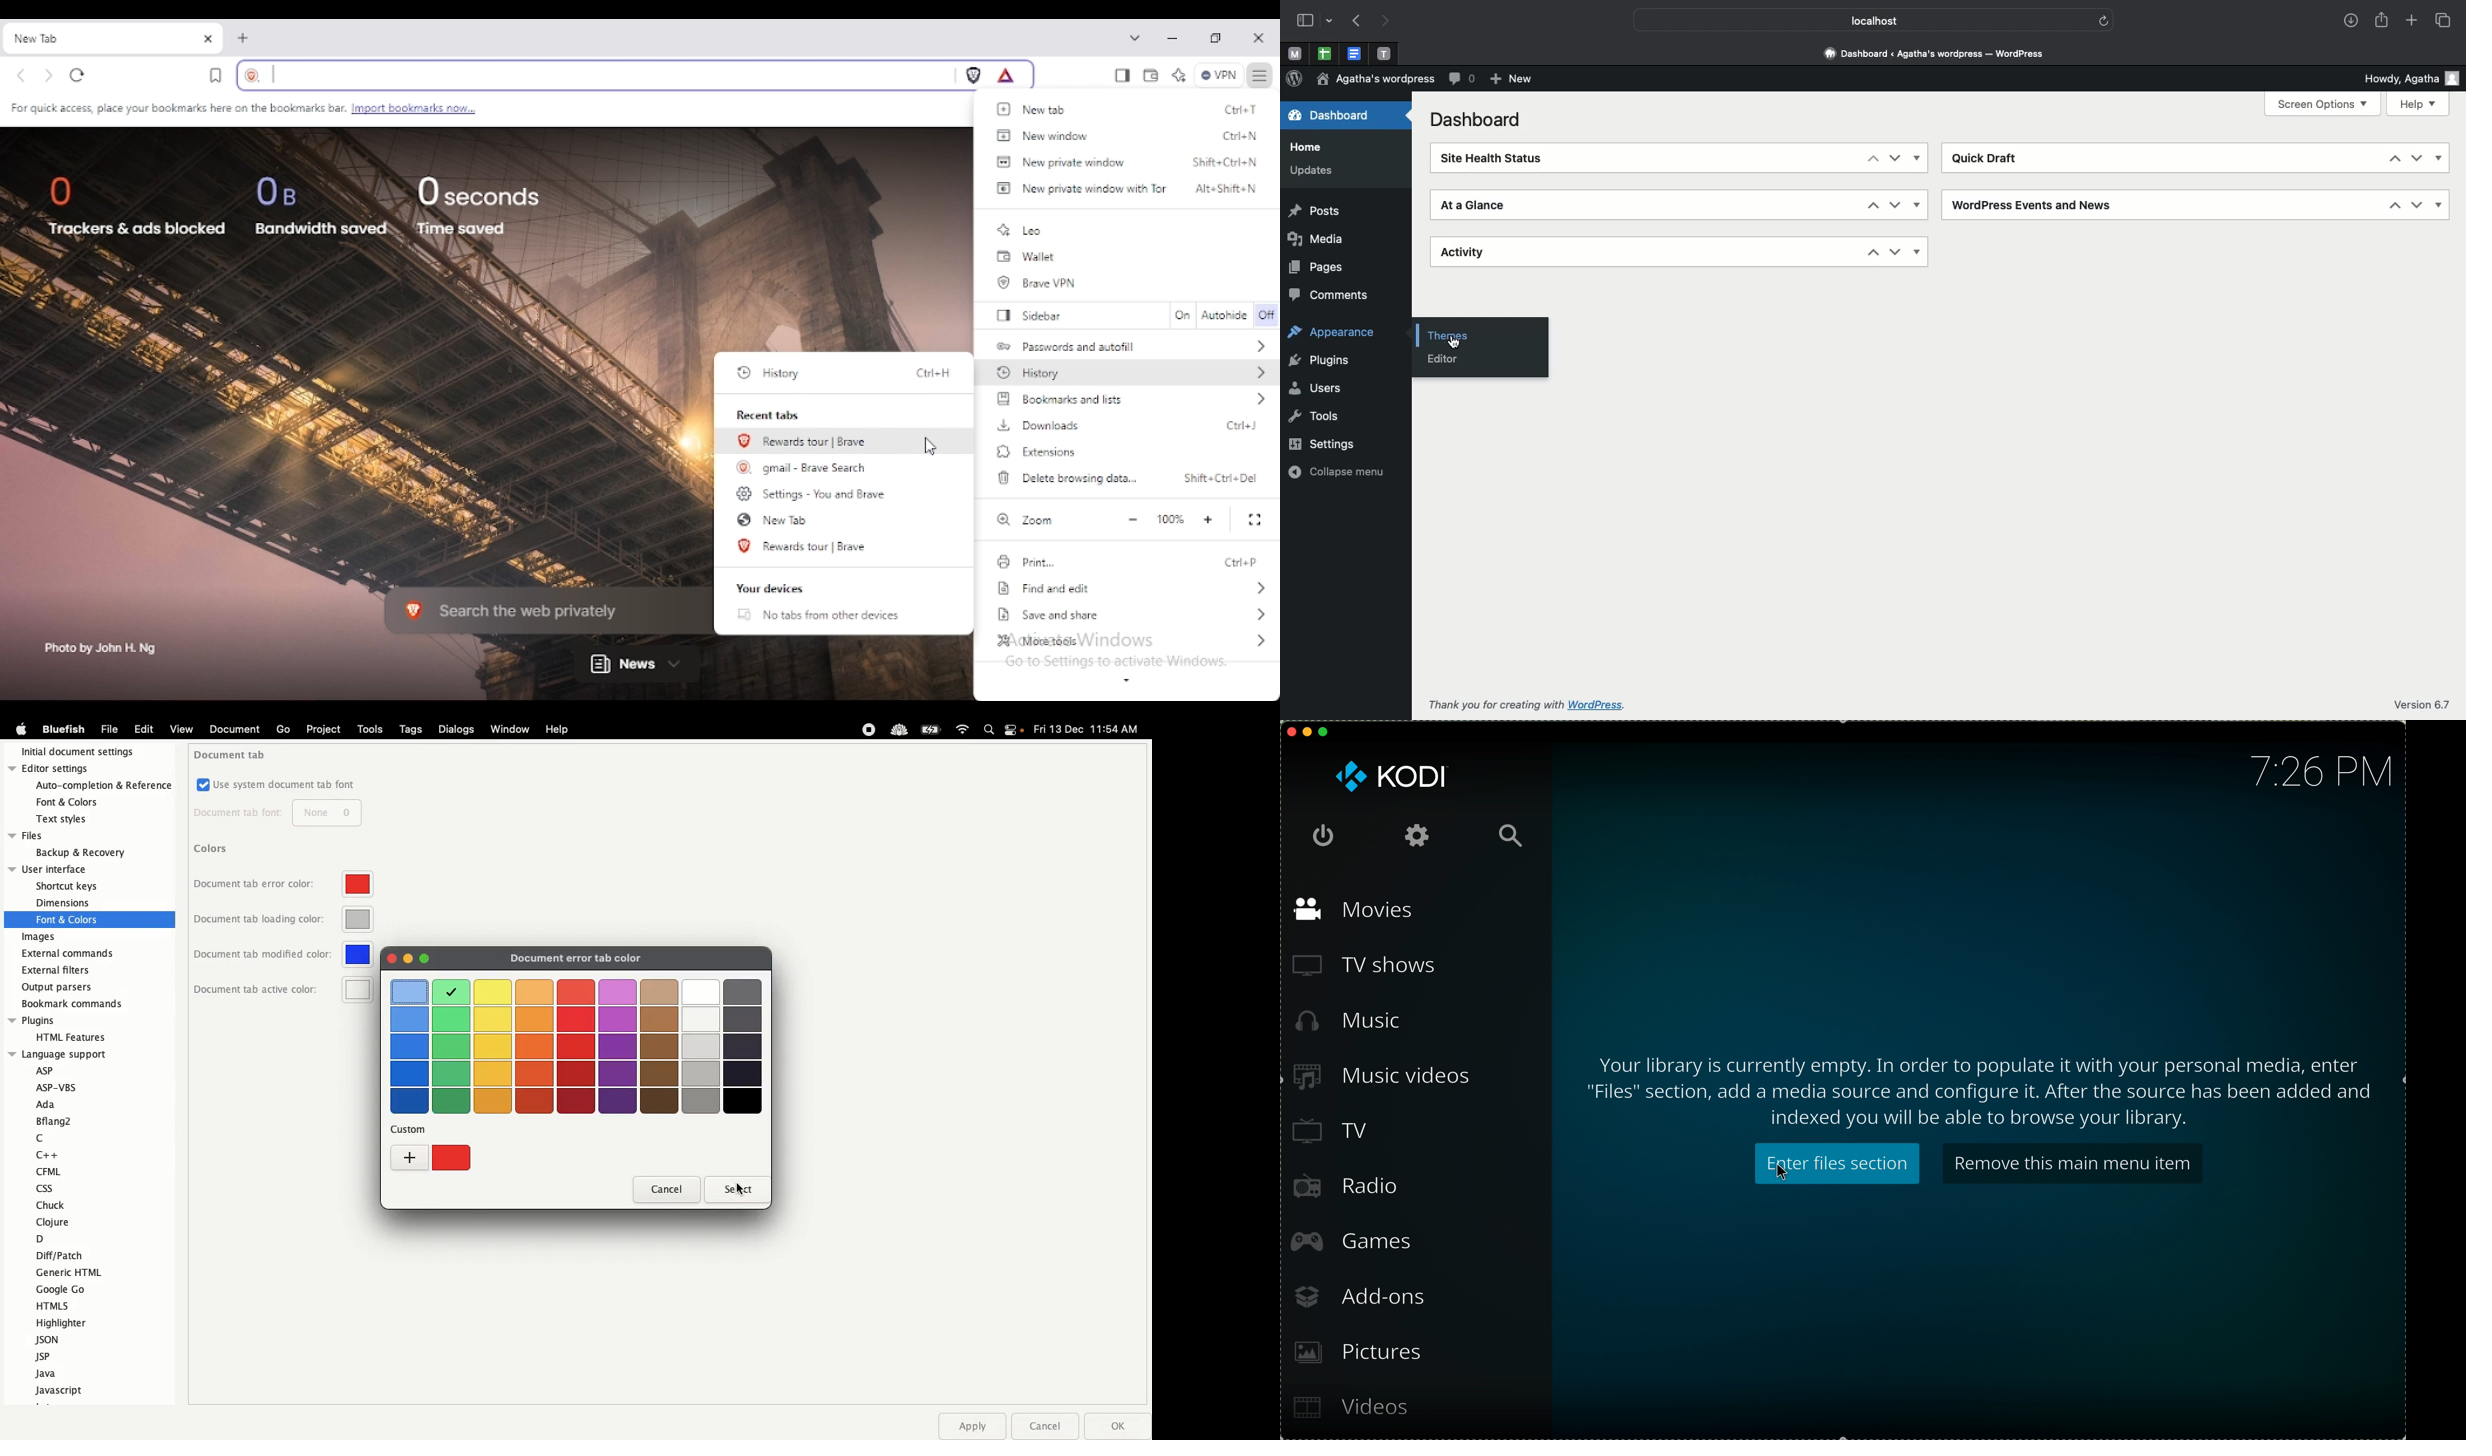  What do you see at coordinates (430, 1158) in the screenshot?
I see `Custom` at bounding box center [430, 1158].